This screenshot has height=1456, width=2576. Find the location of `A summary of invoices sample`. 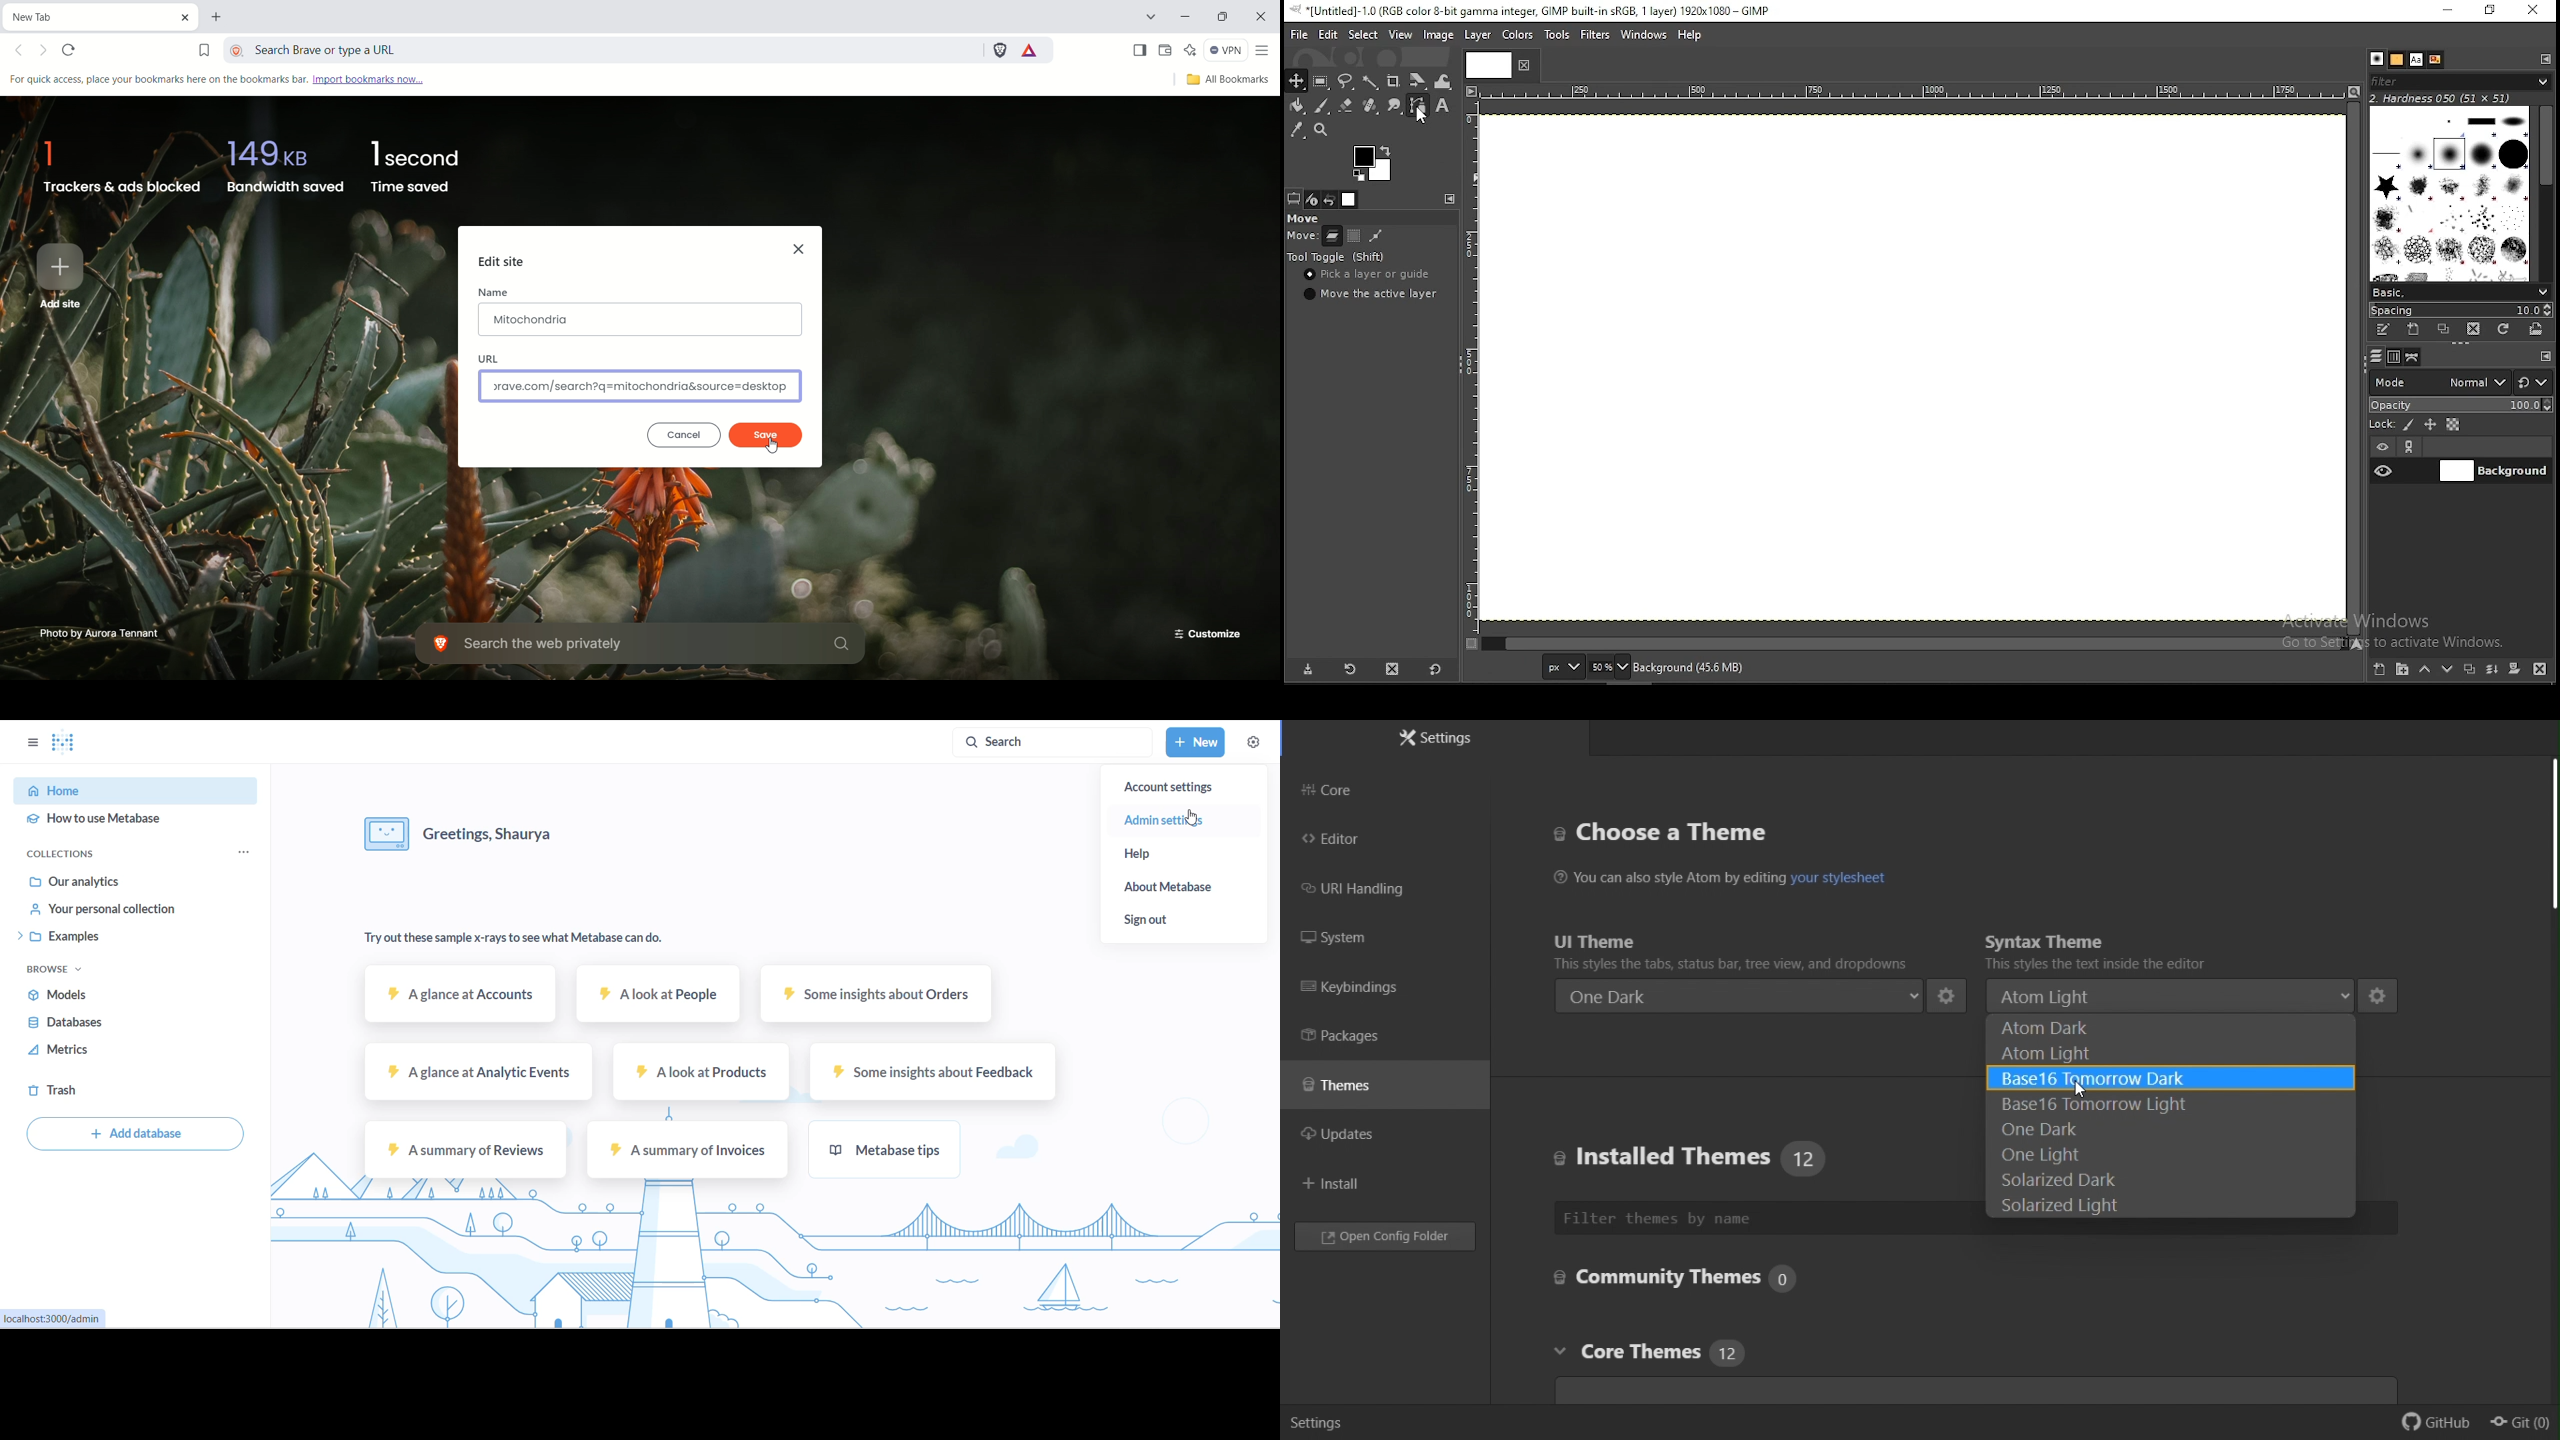

A summary of invoices sample is located at coordinates (687, 1151).